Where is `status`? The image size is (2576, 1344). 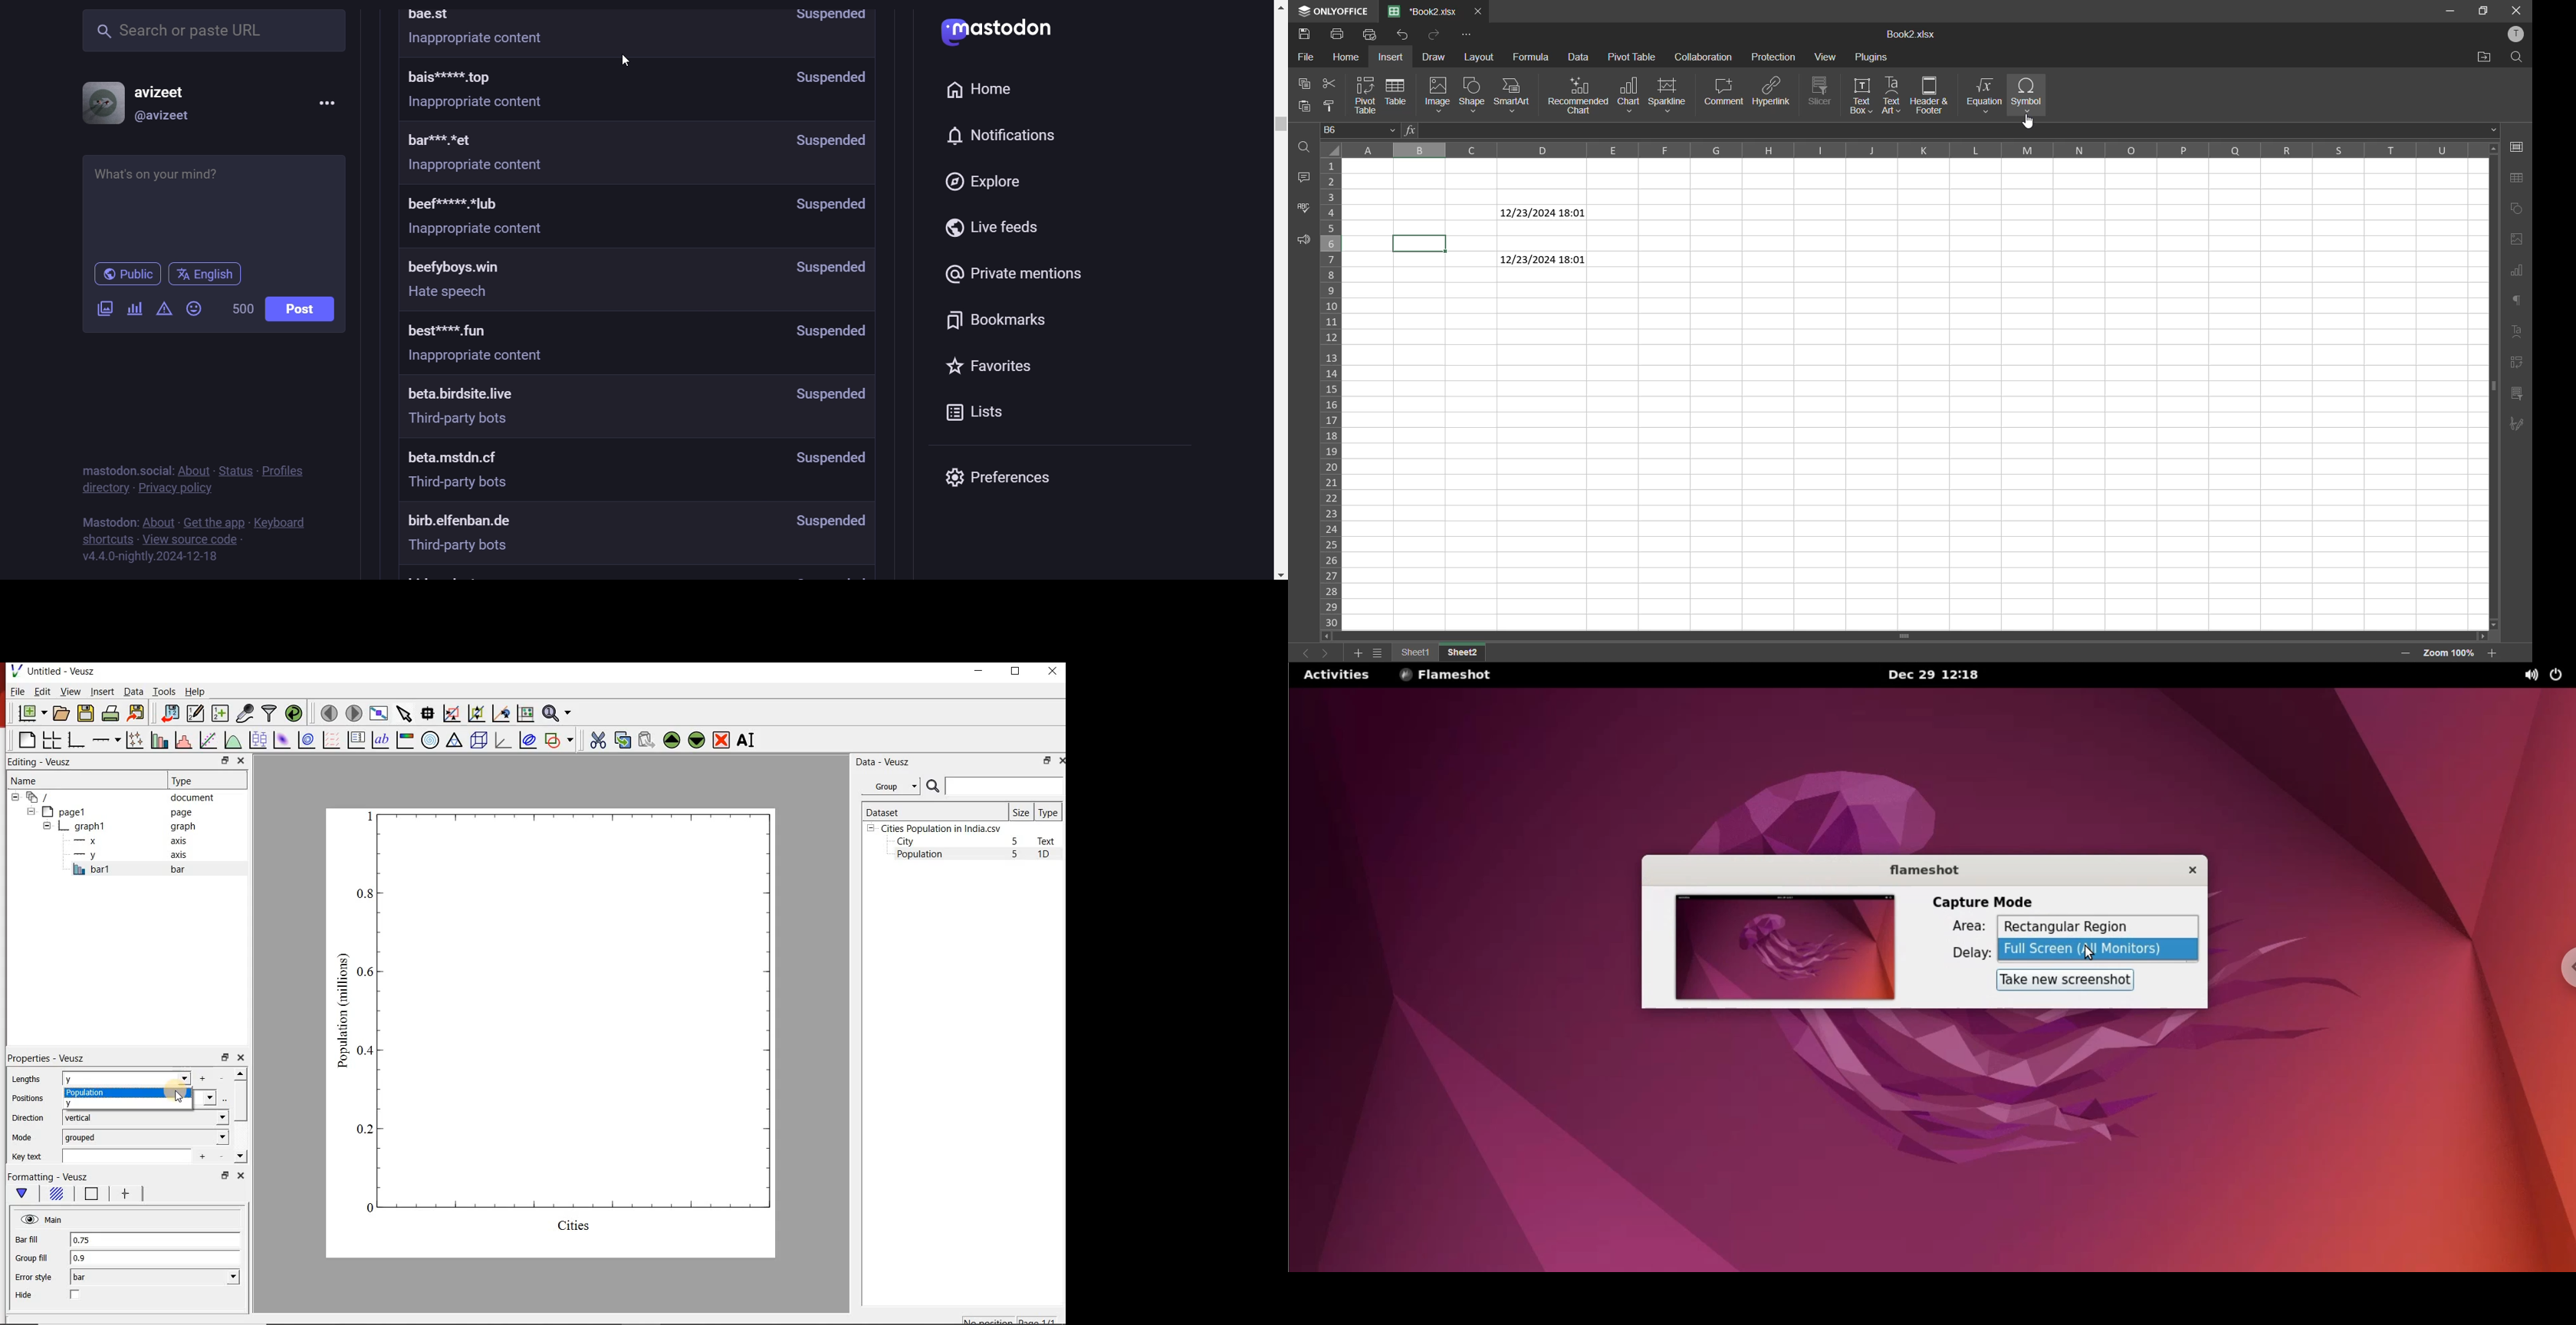 status is located at coordinates (235, 470).